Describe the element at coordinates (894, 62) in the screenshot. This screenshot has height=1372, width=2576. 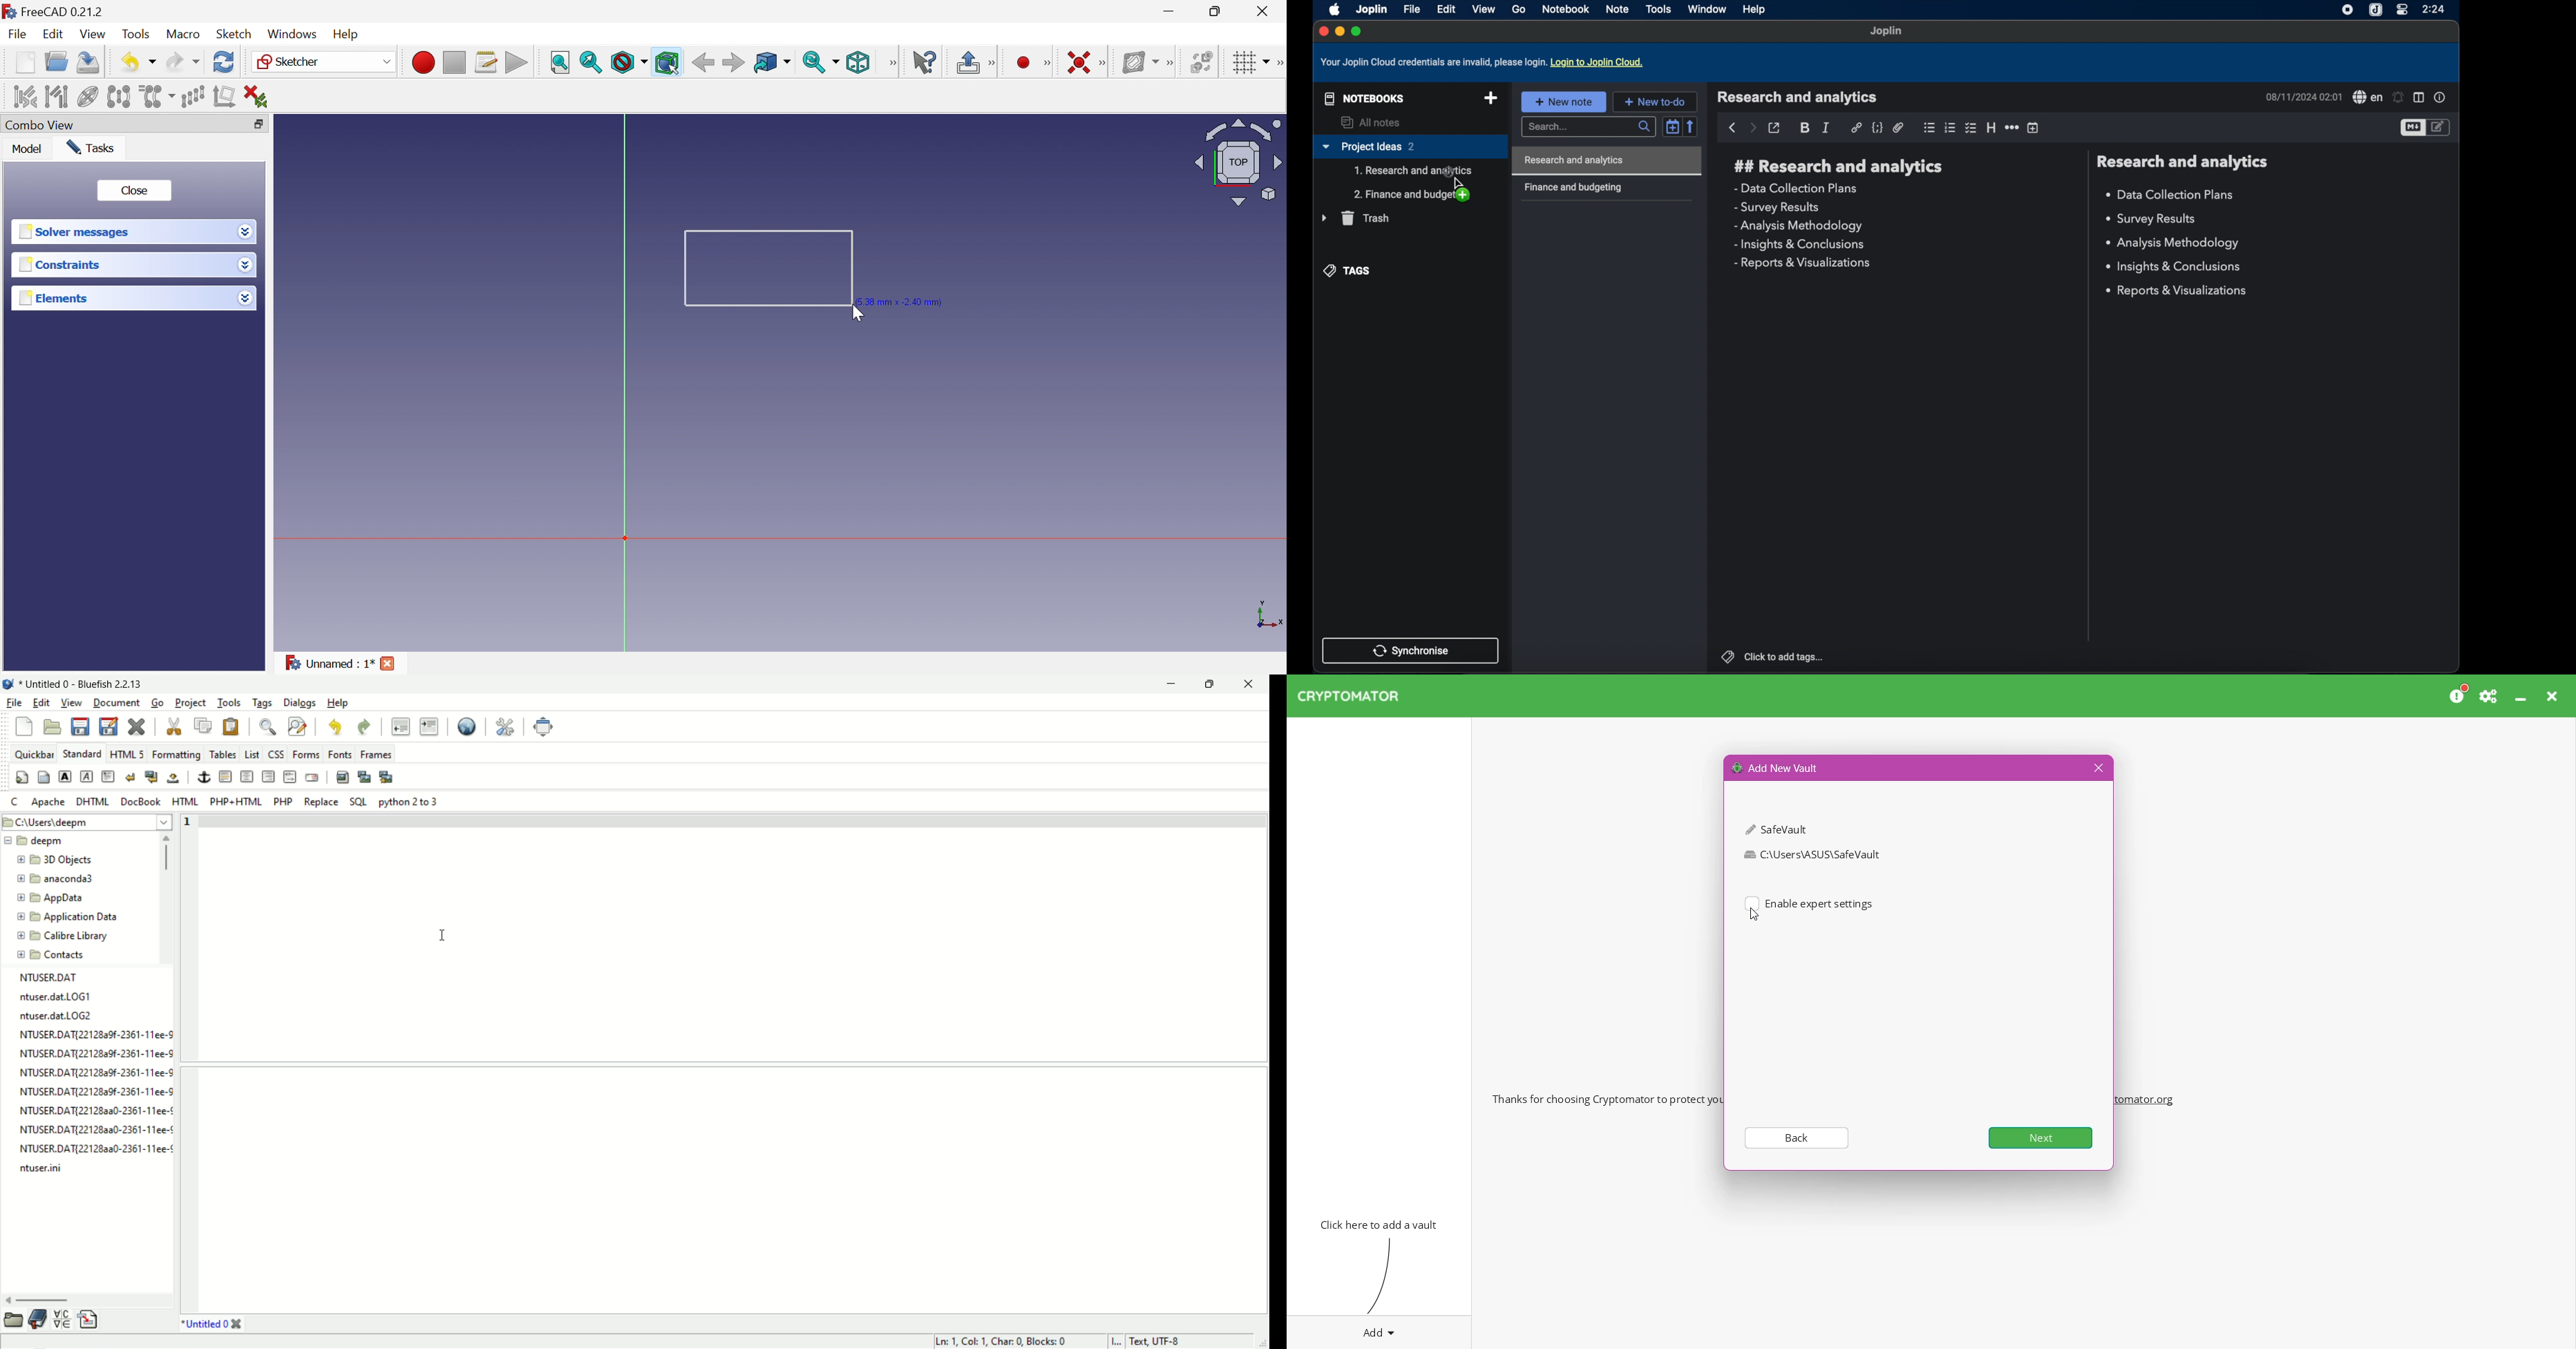
I see `View` at that location.